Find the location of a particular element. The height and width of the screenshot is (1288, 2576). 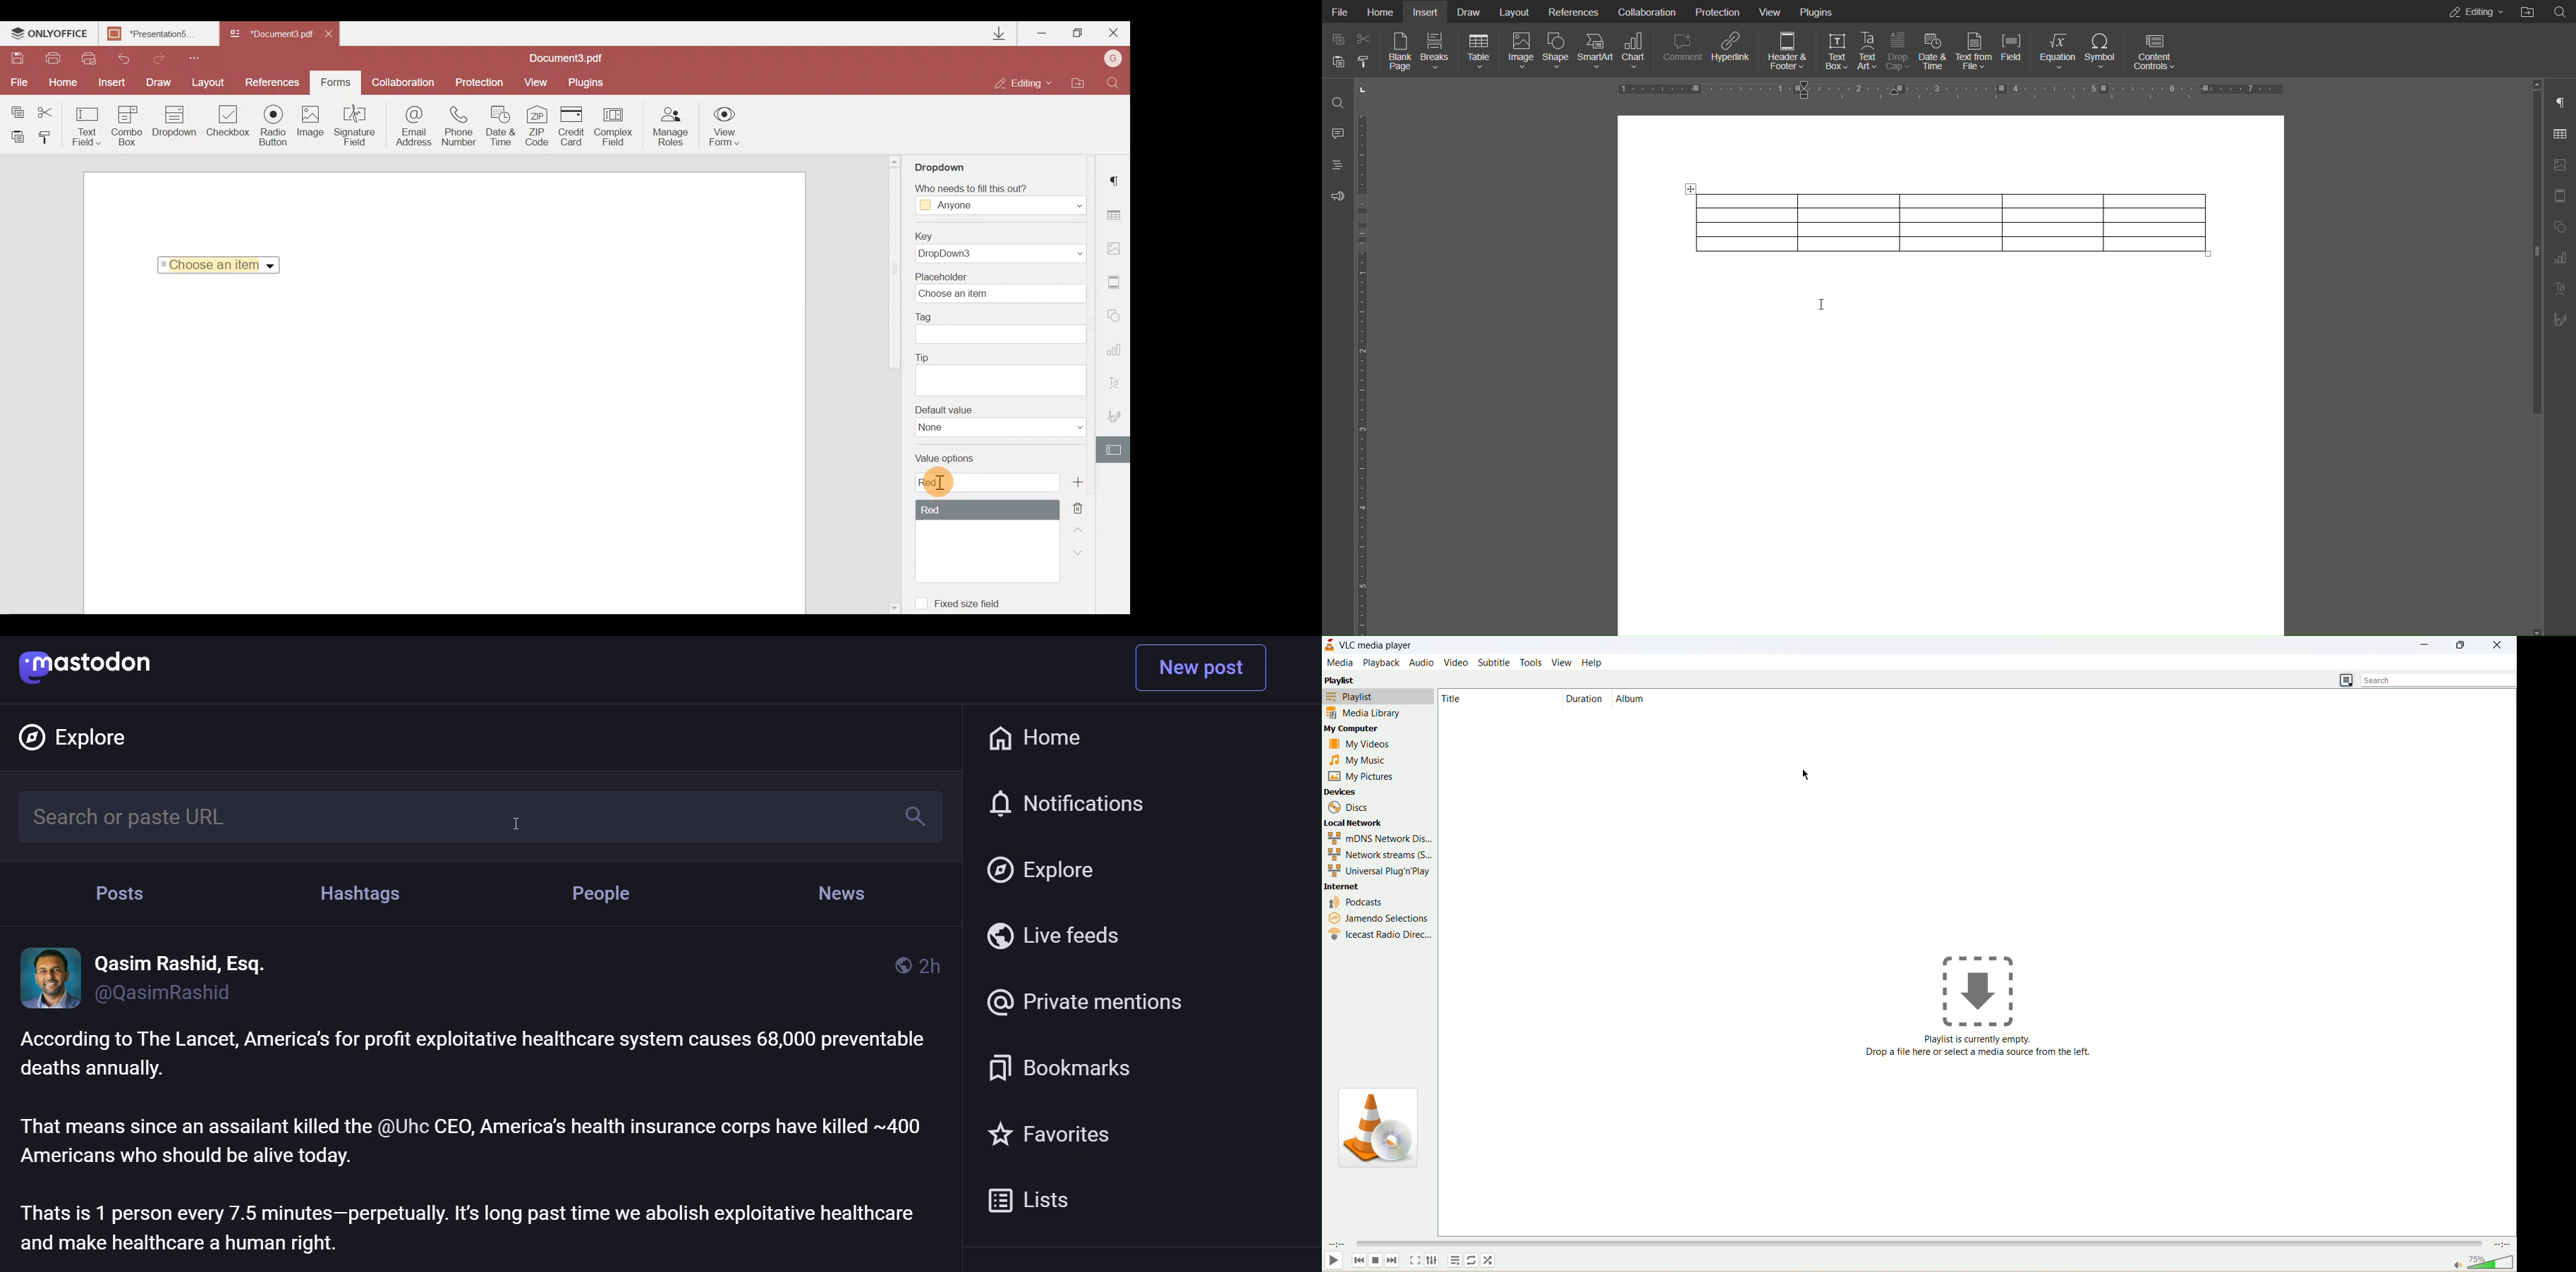

local network is located at coordinates (1355, 823).